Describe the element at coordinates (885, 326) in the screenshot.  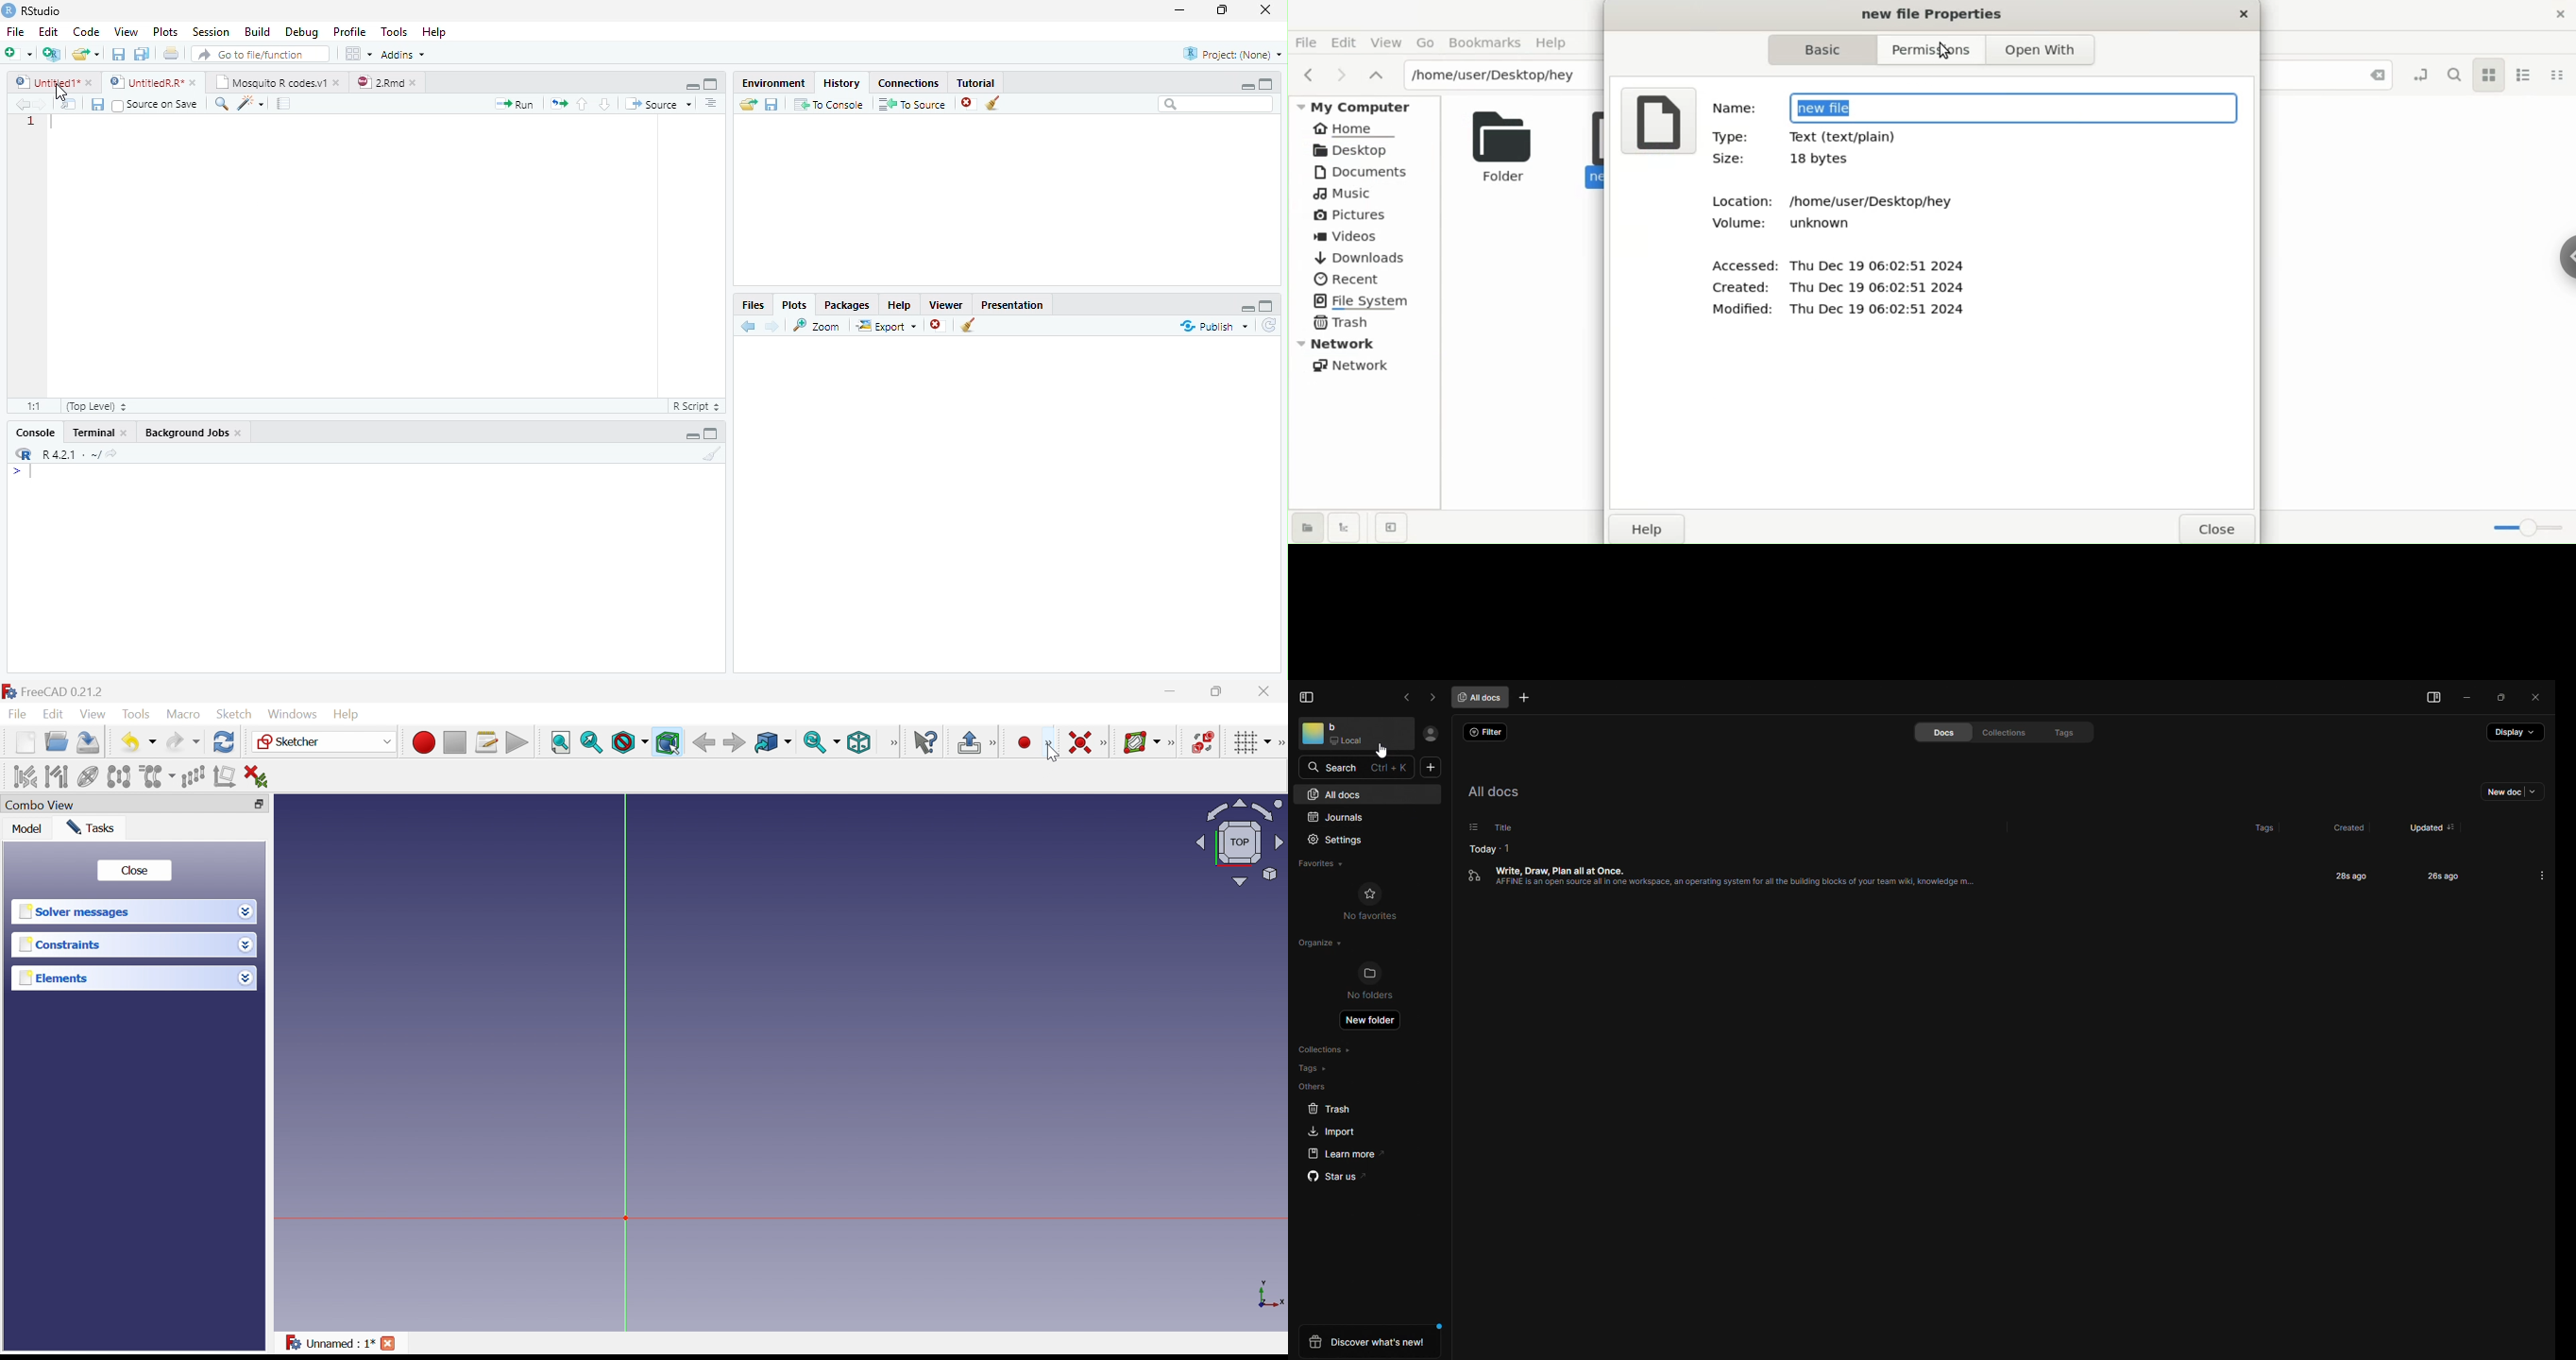
I see `Export` at that location.